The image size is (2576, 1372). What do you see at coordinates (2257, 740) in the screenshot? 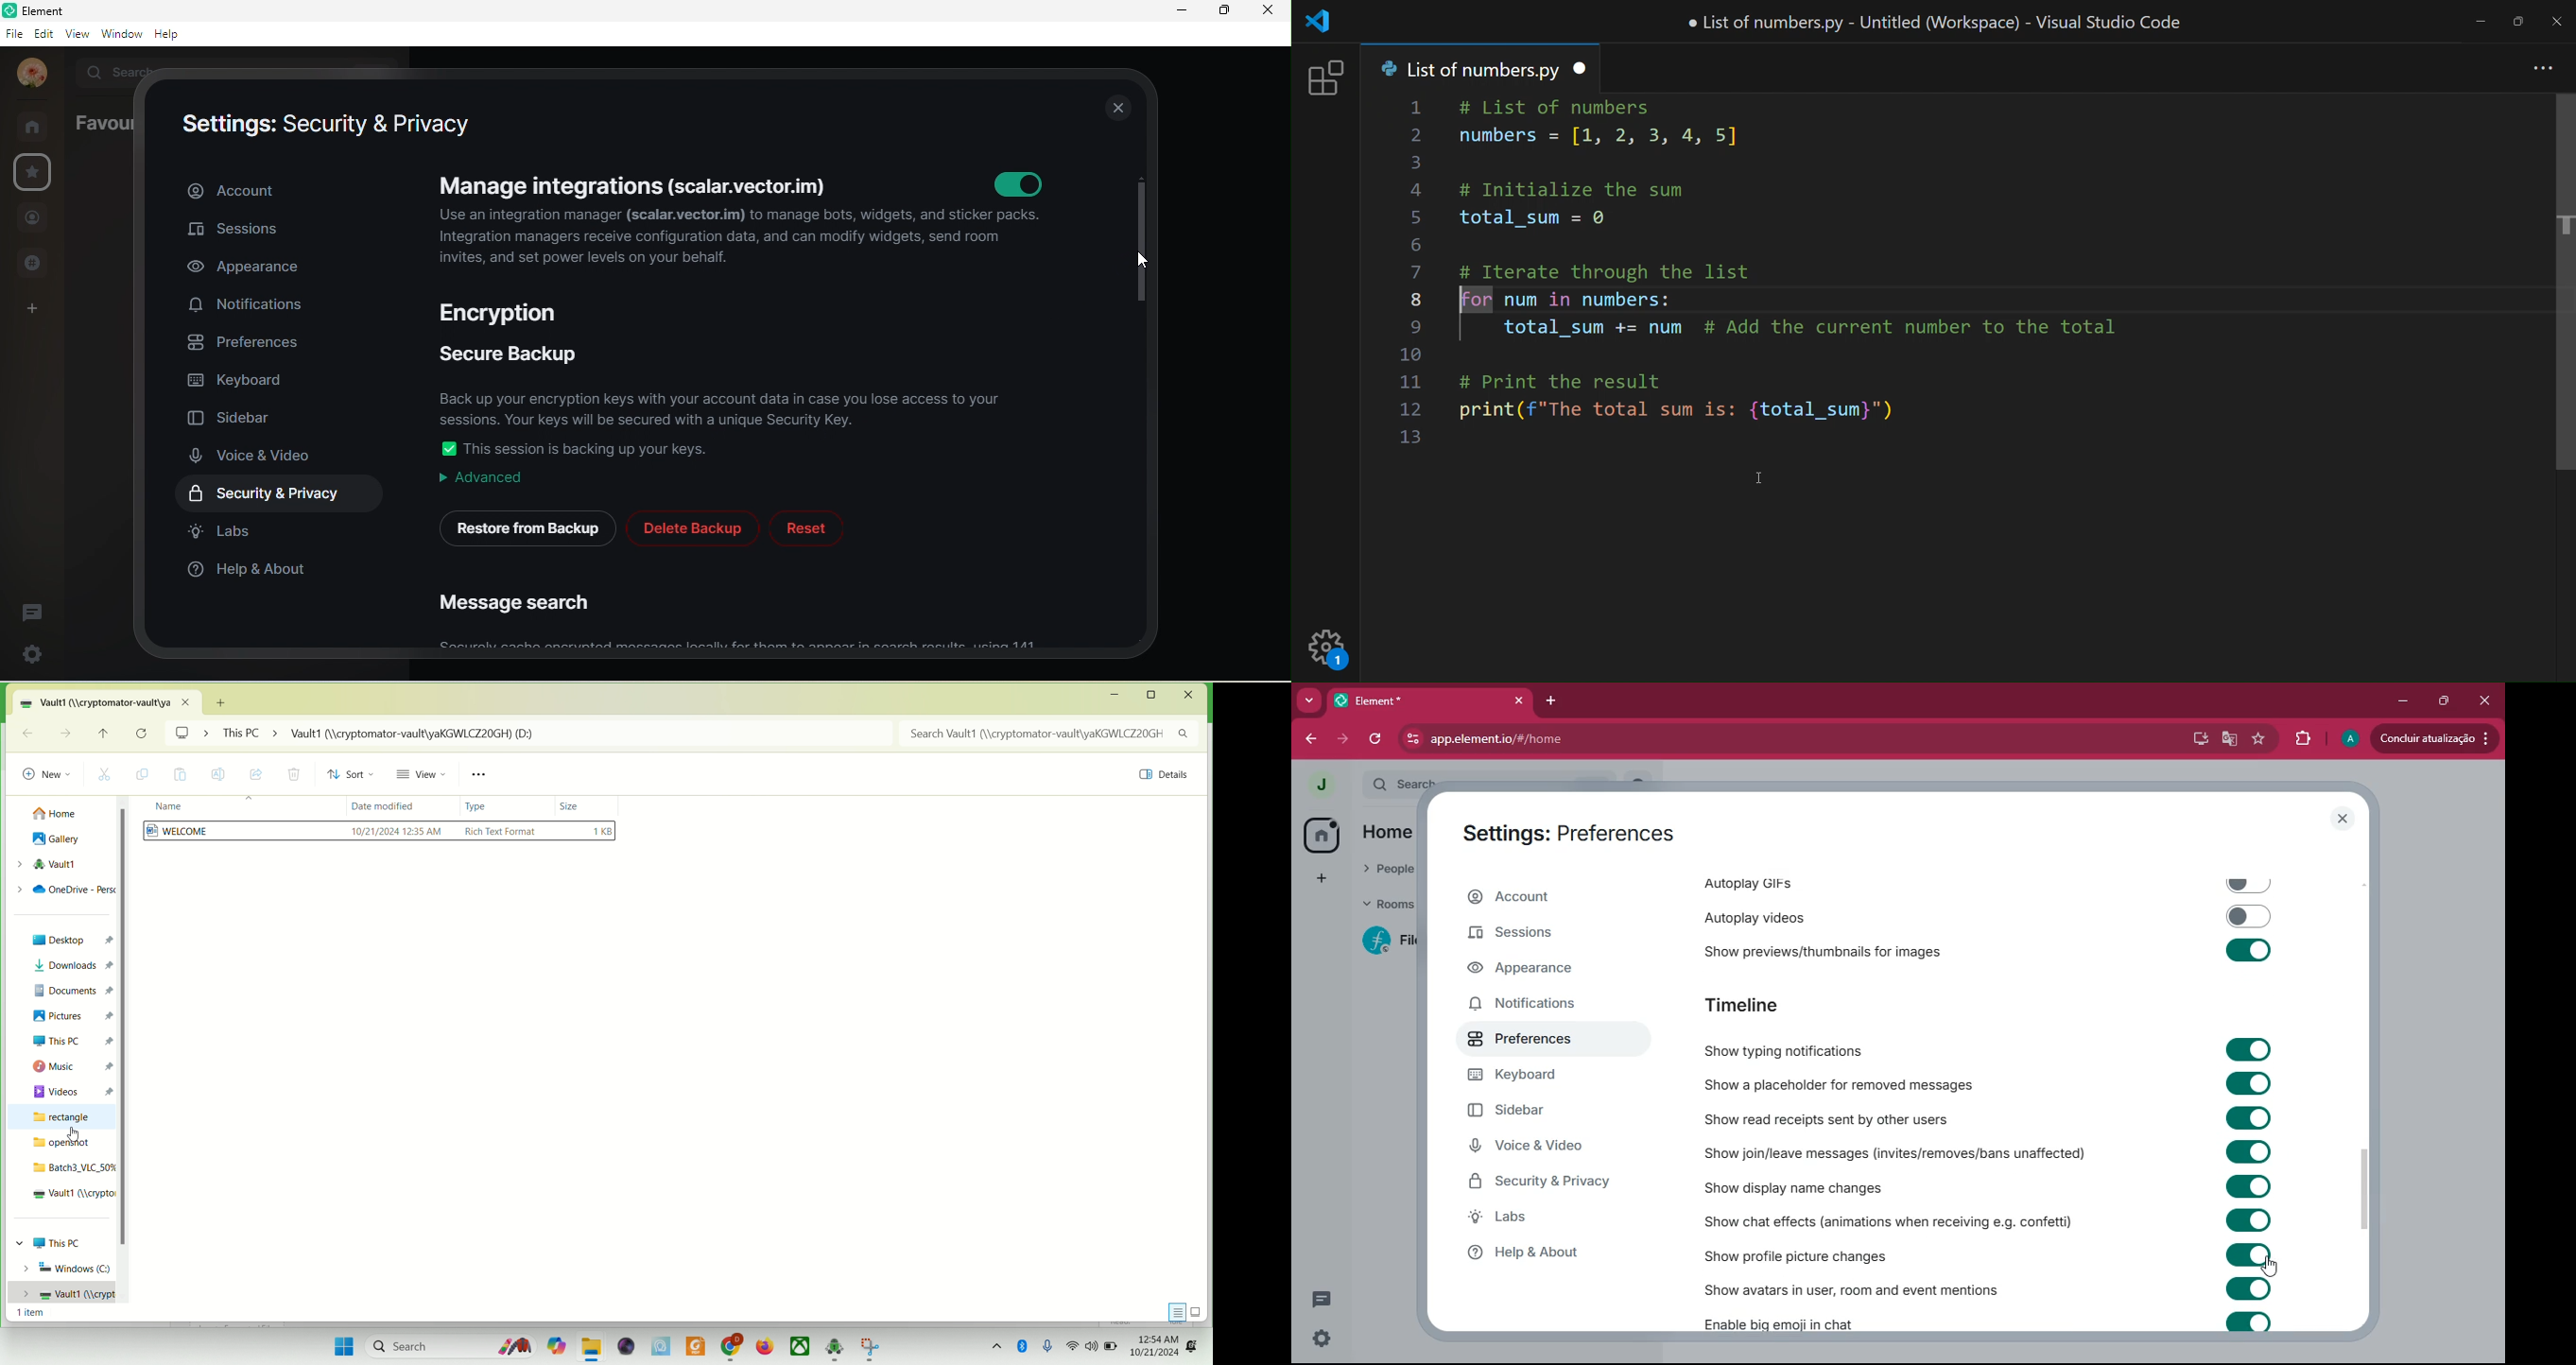
I see `favourite` at bounding box center [2257, 740].